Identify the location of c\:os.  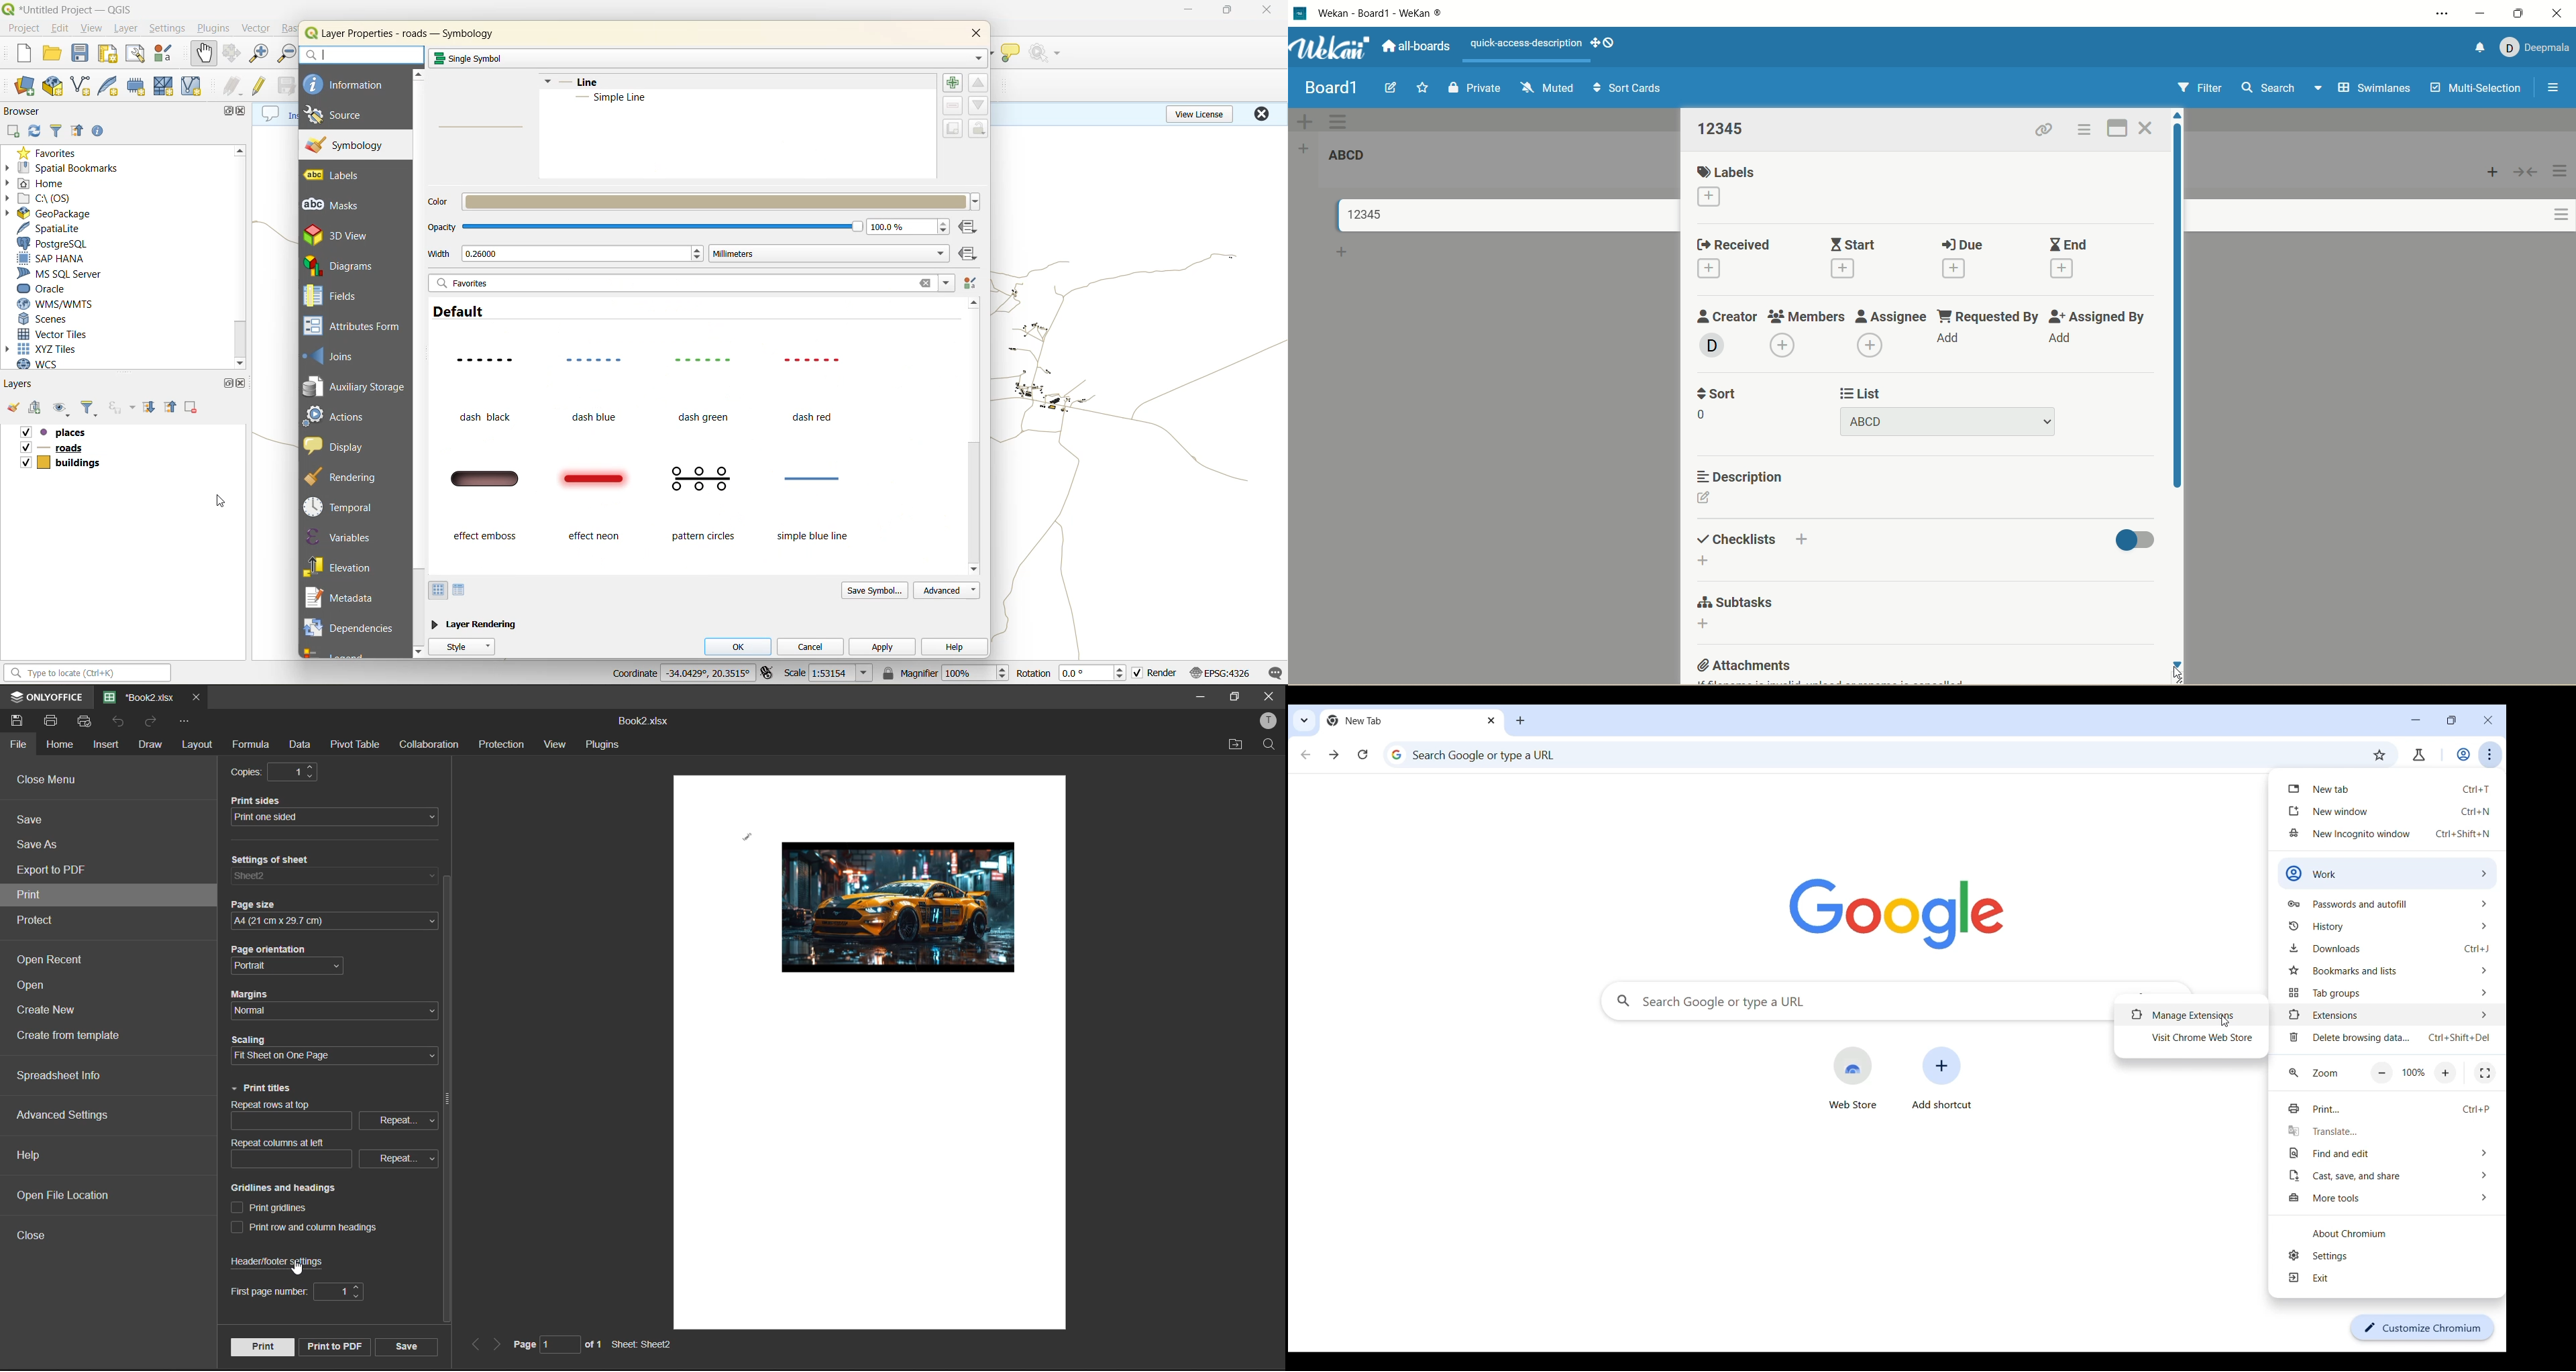
(68, 199).